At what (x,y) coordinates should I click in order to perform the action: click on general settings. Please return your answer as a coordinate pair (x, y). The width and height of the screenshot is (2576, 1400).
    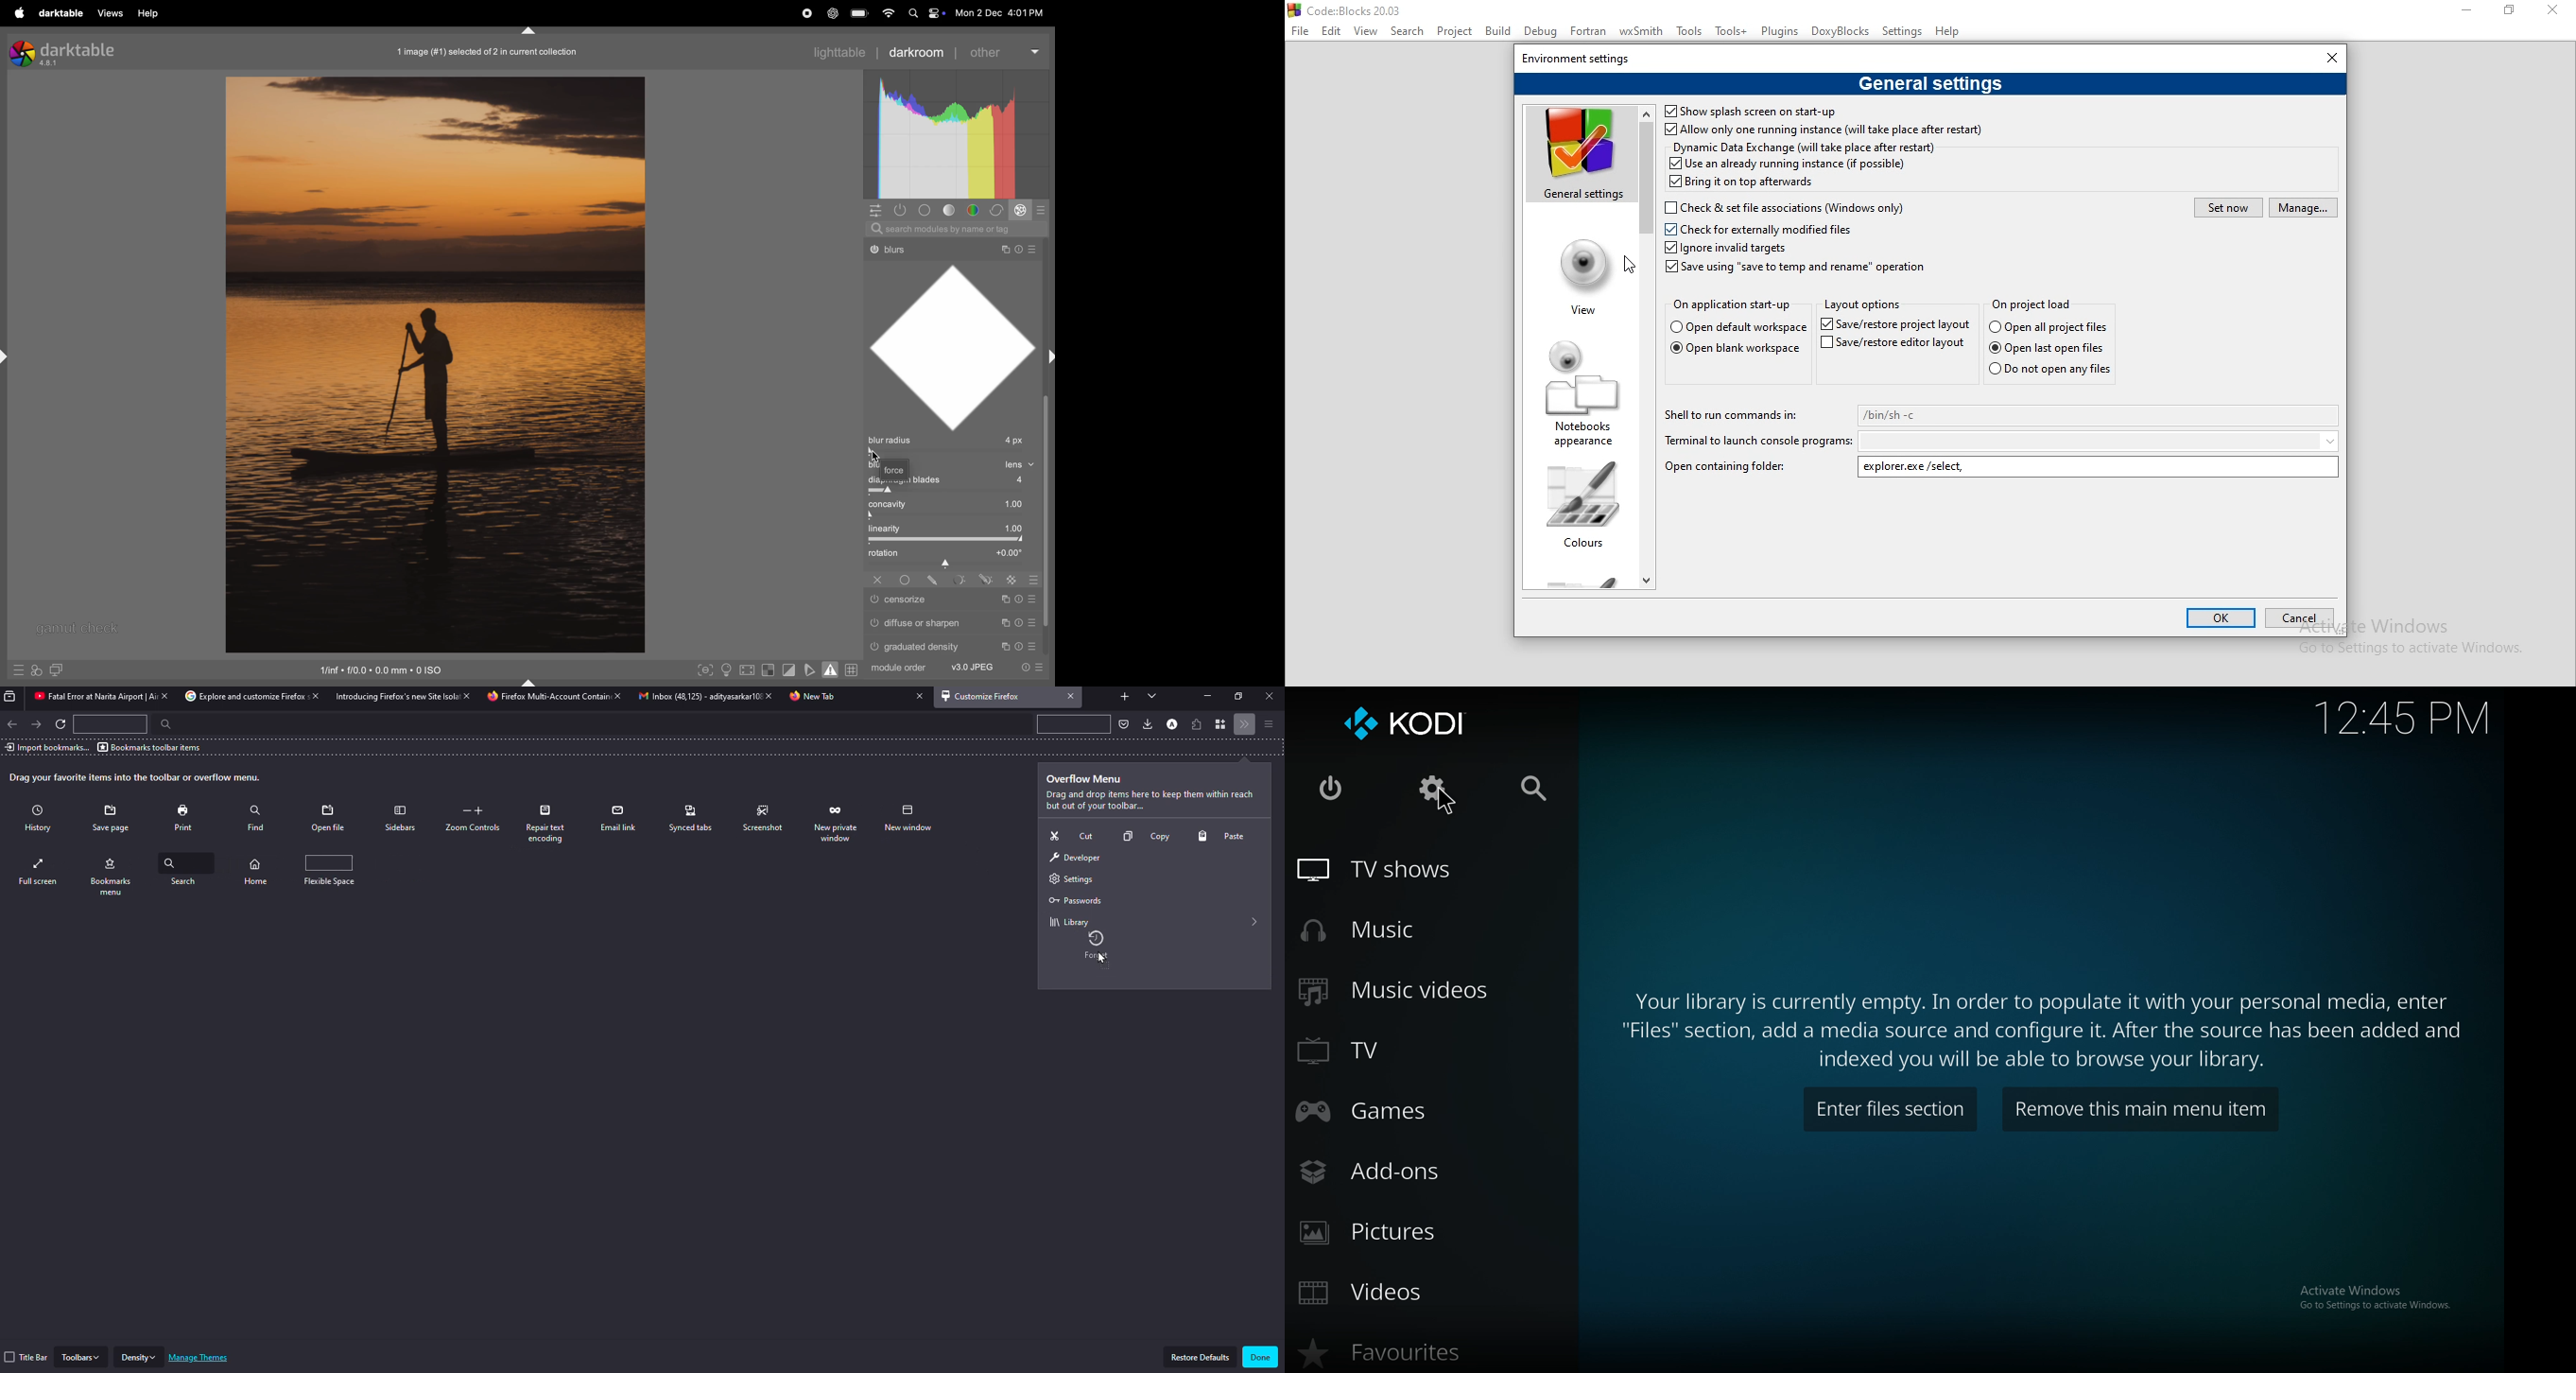
    Looking at the image, I should click on (1580, 157).